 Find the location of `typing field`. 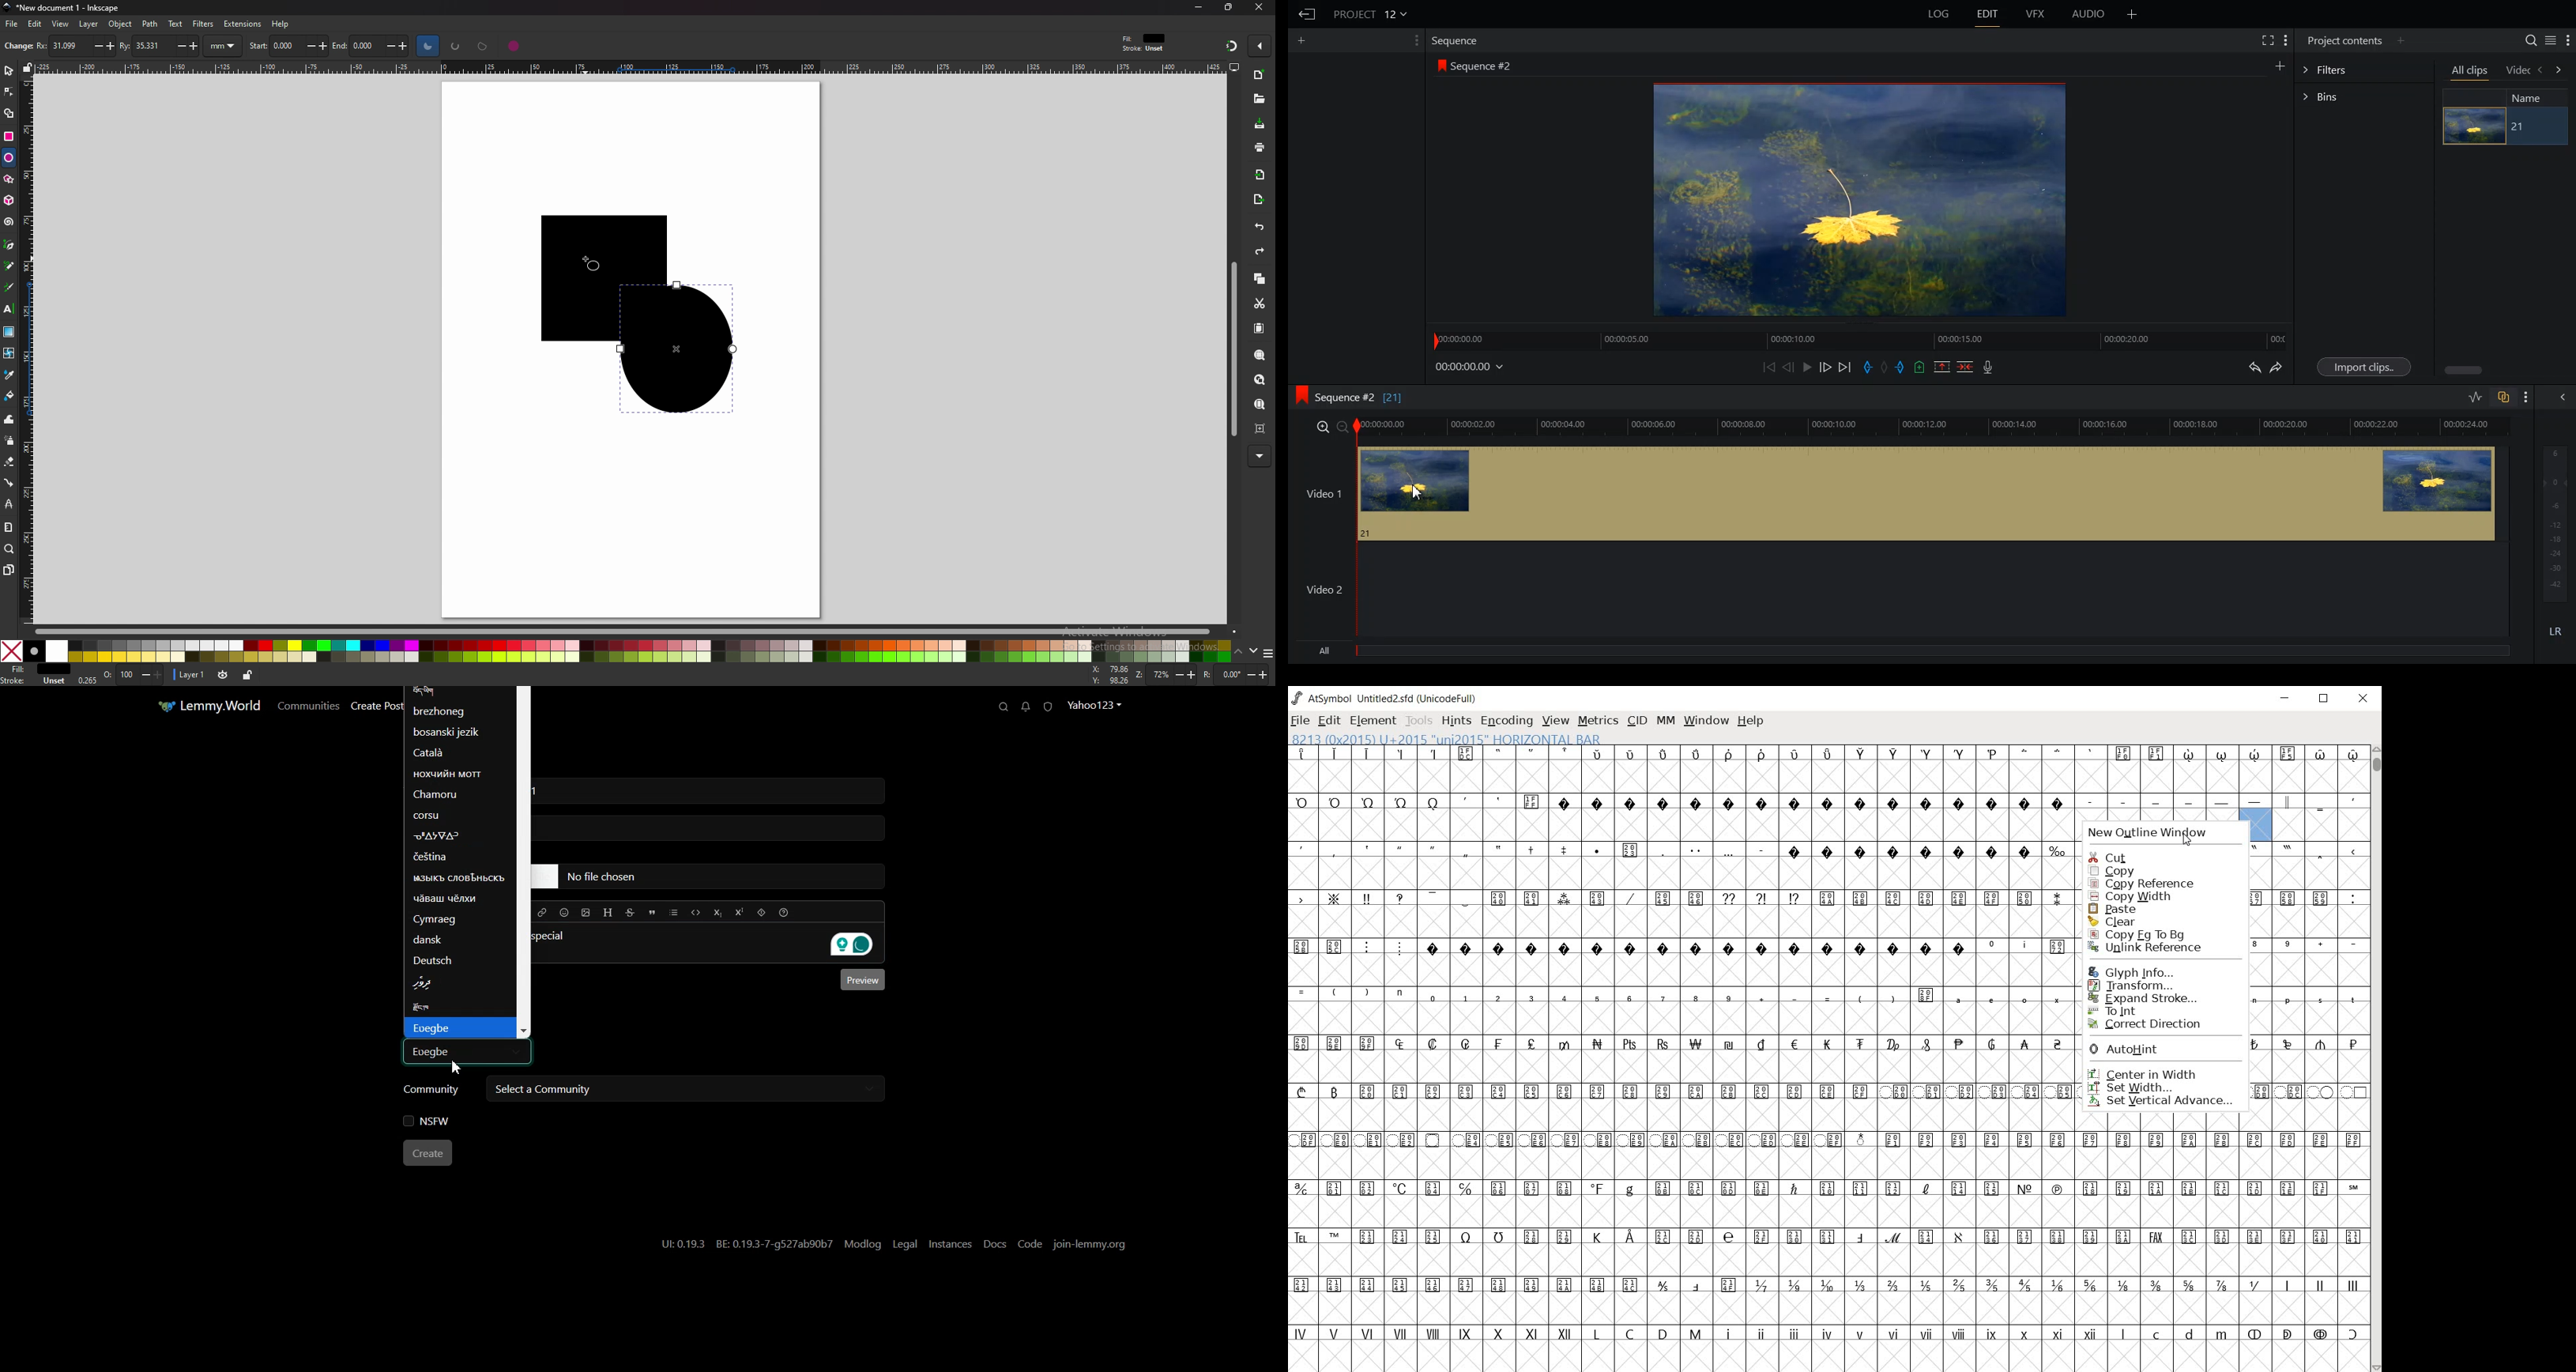

typing field is located at coordinates (710, 877).